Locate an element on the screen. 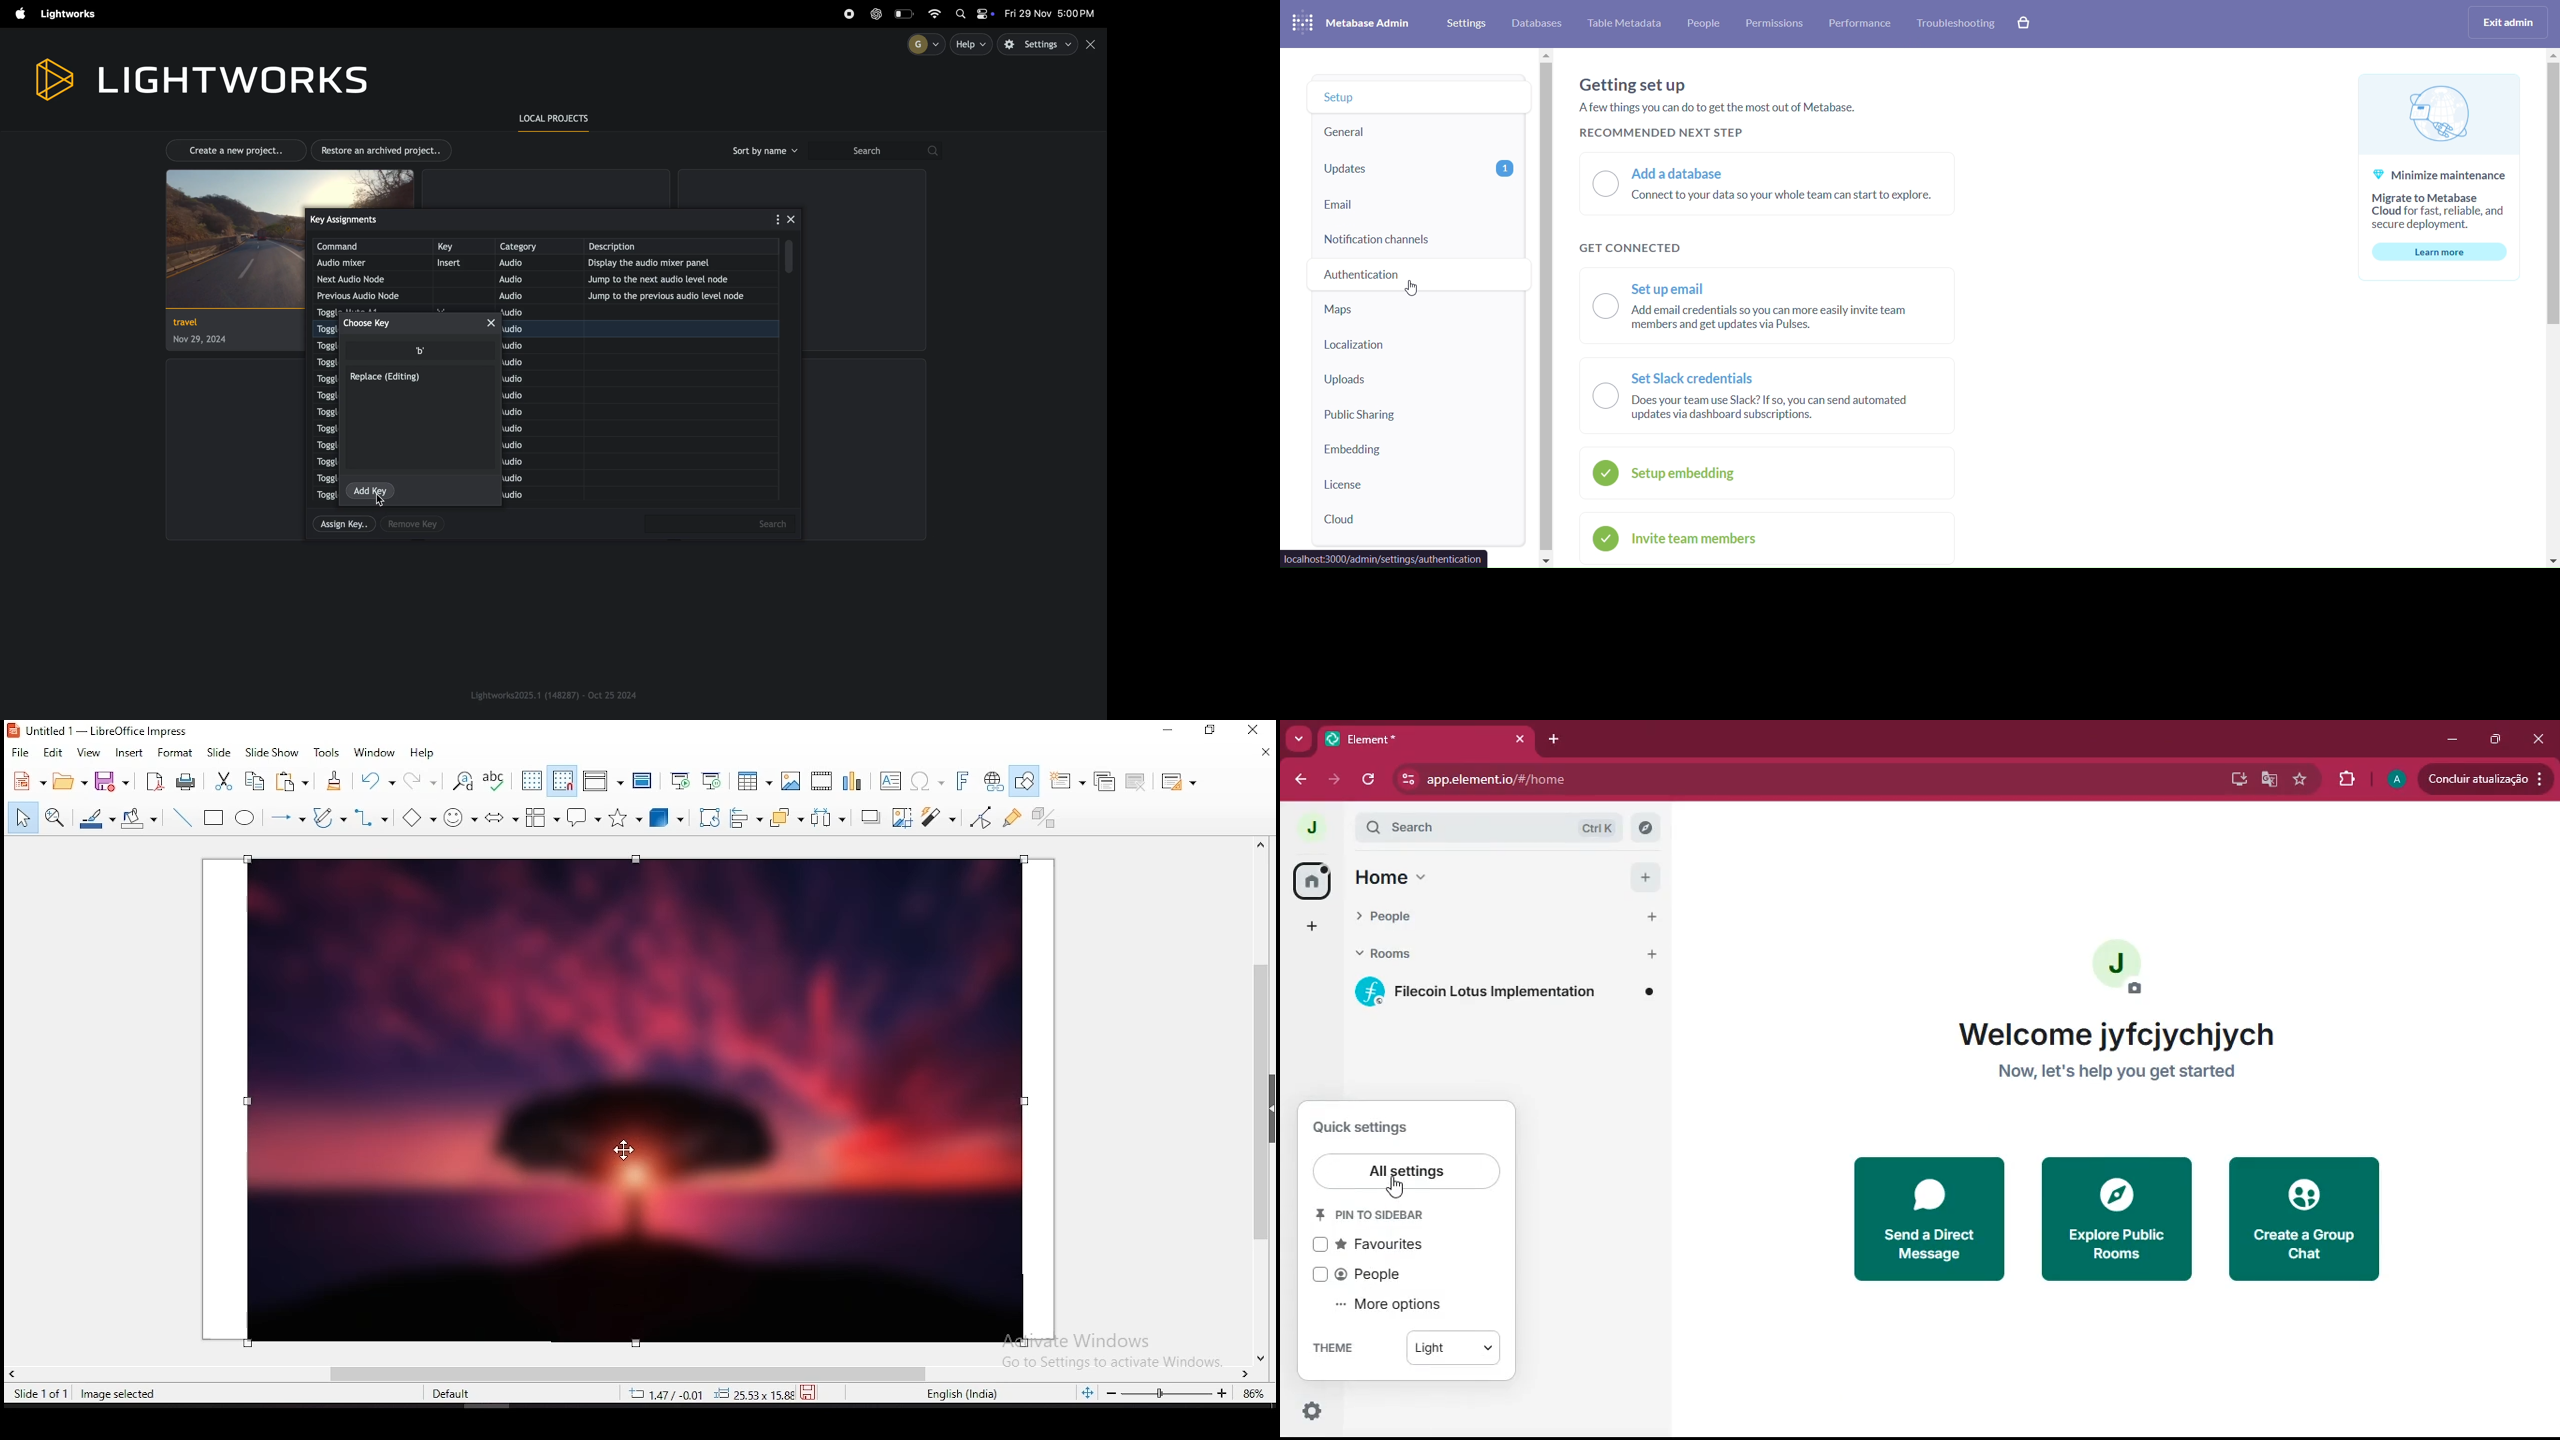 This screenshot has width=2576, height=1456. local prroject is located at coordinates (561, 119).